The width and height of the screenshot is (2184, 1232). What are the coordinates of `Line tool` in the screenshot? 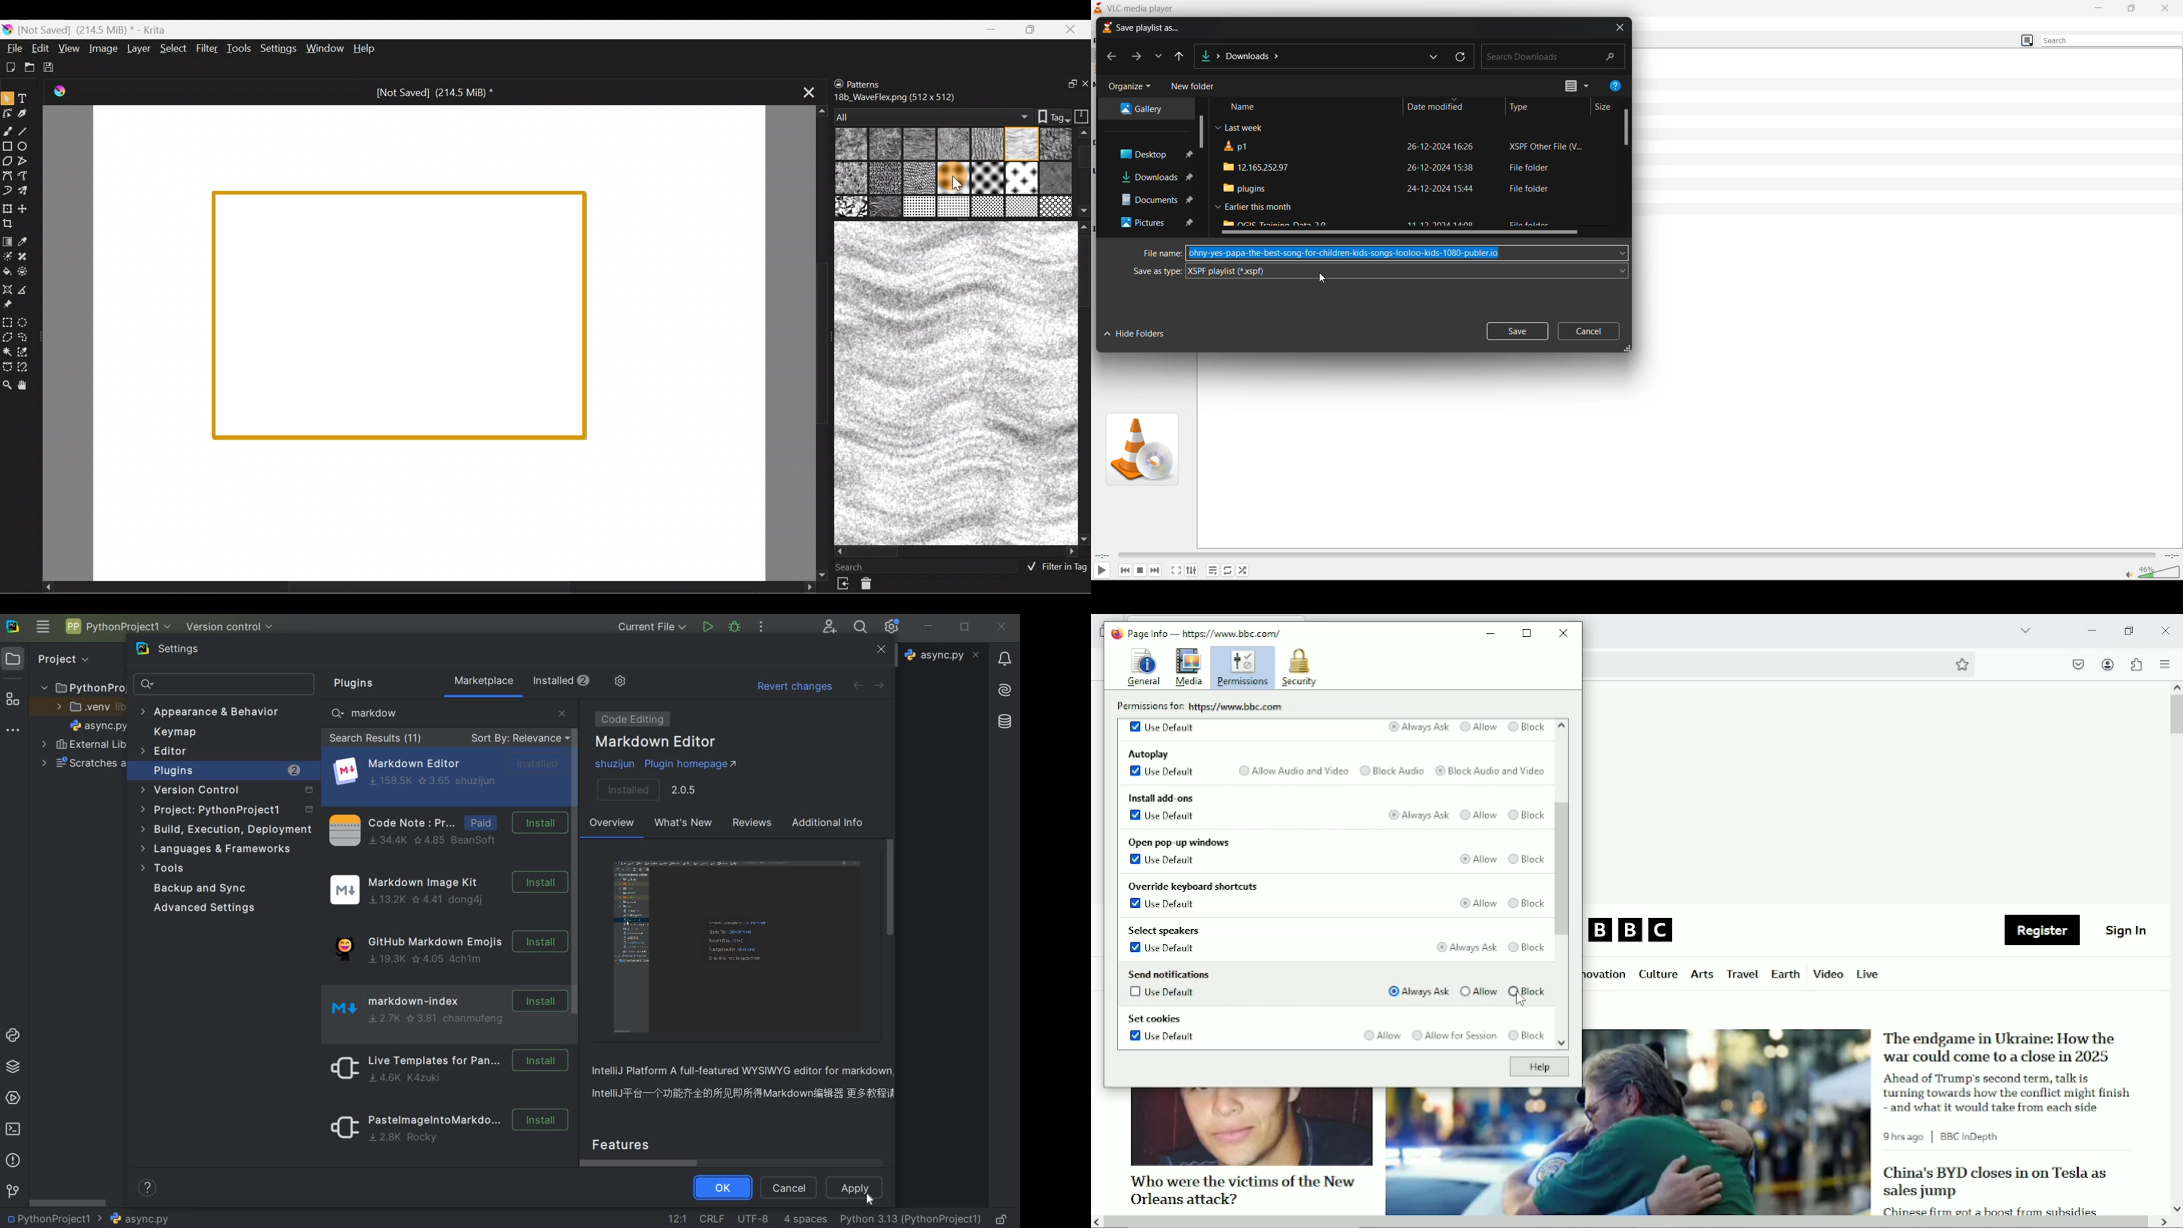 It's located at (28, 131).